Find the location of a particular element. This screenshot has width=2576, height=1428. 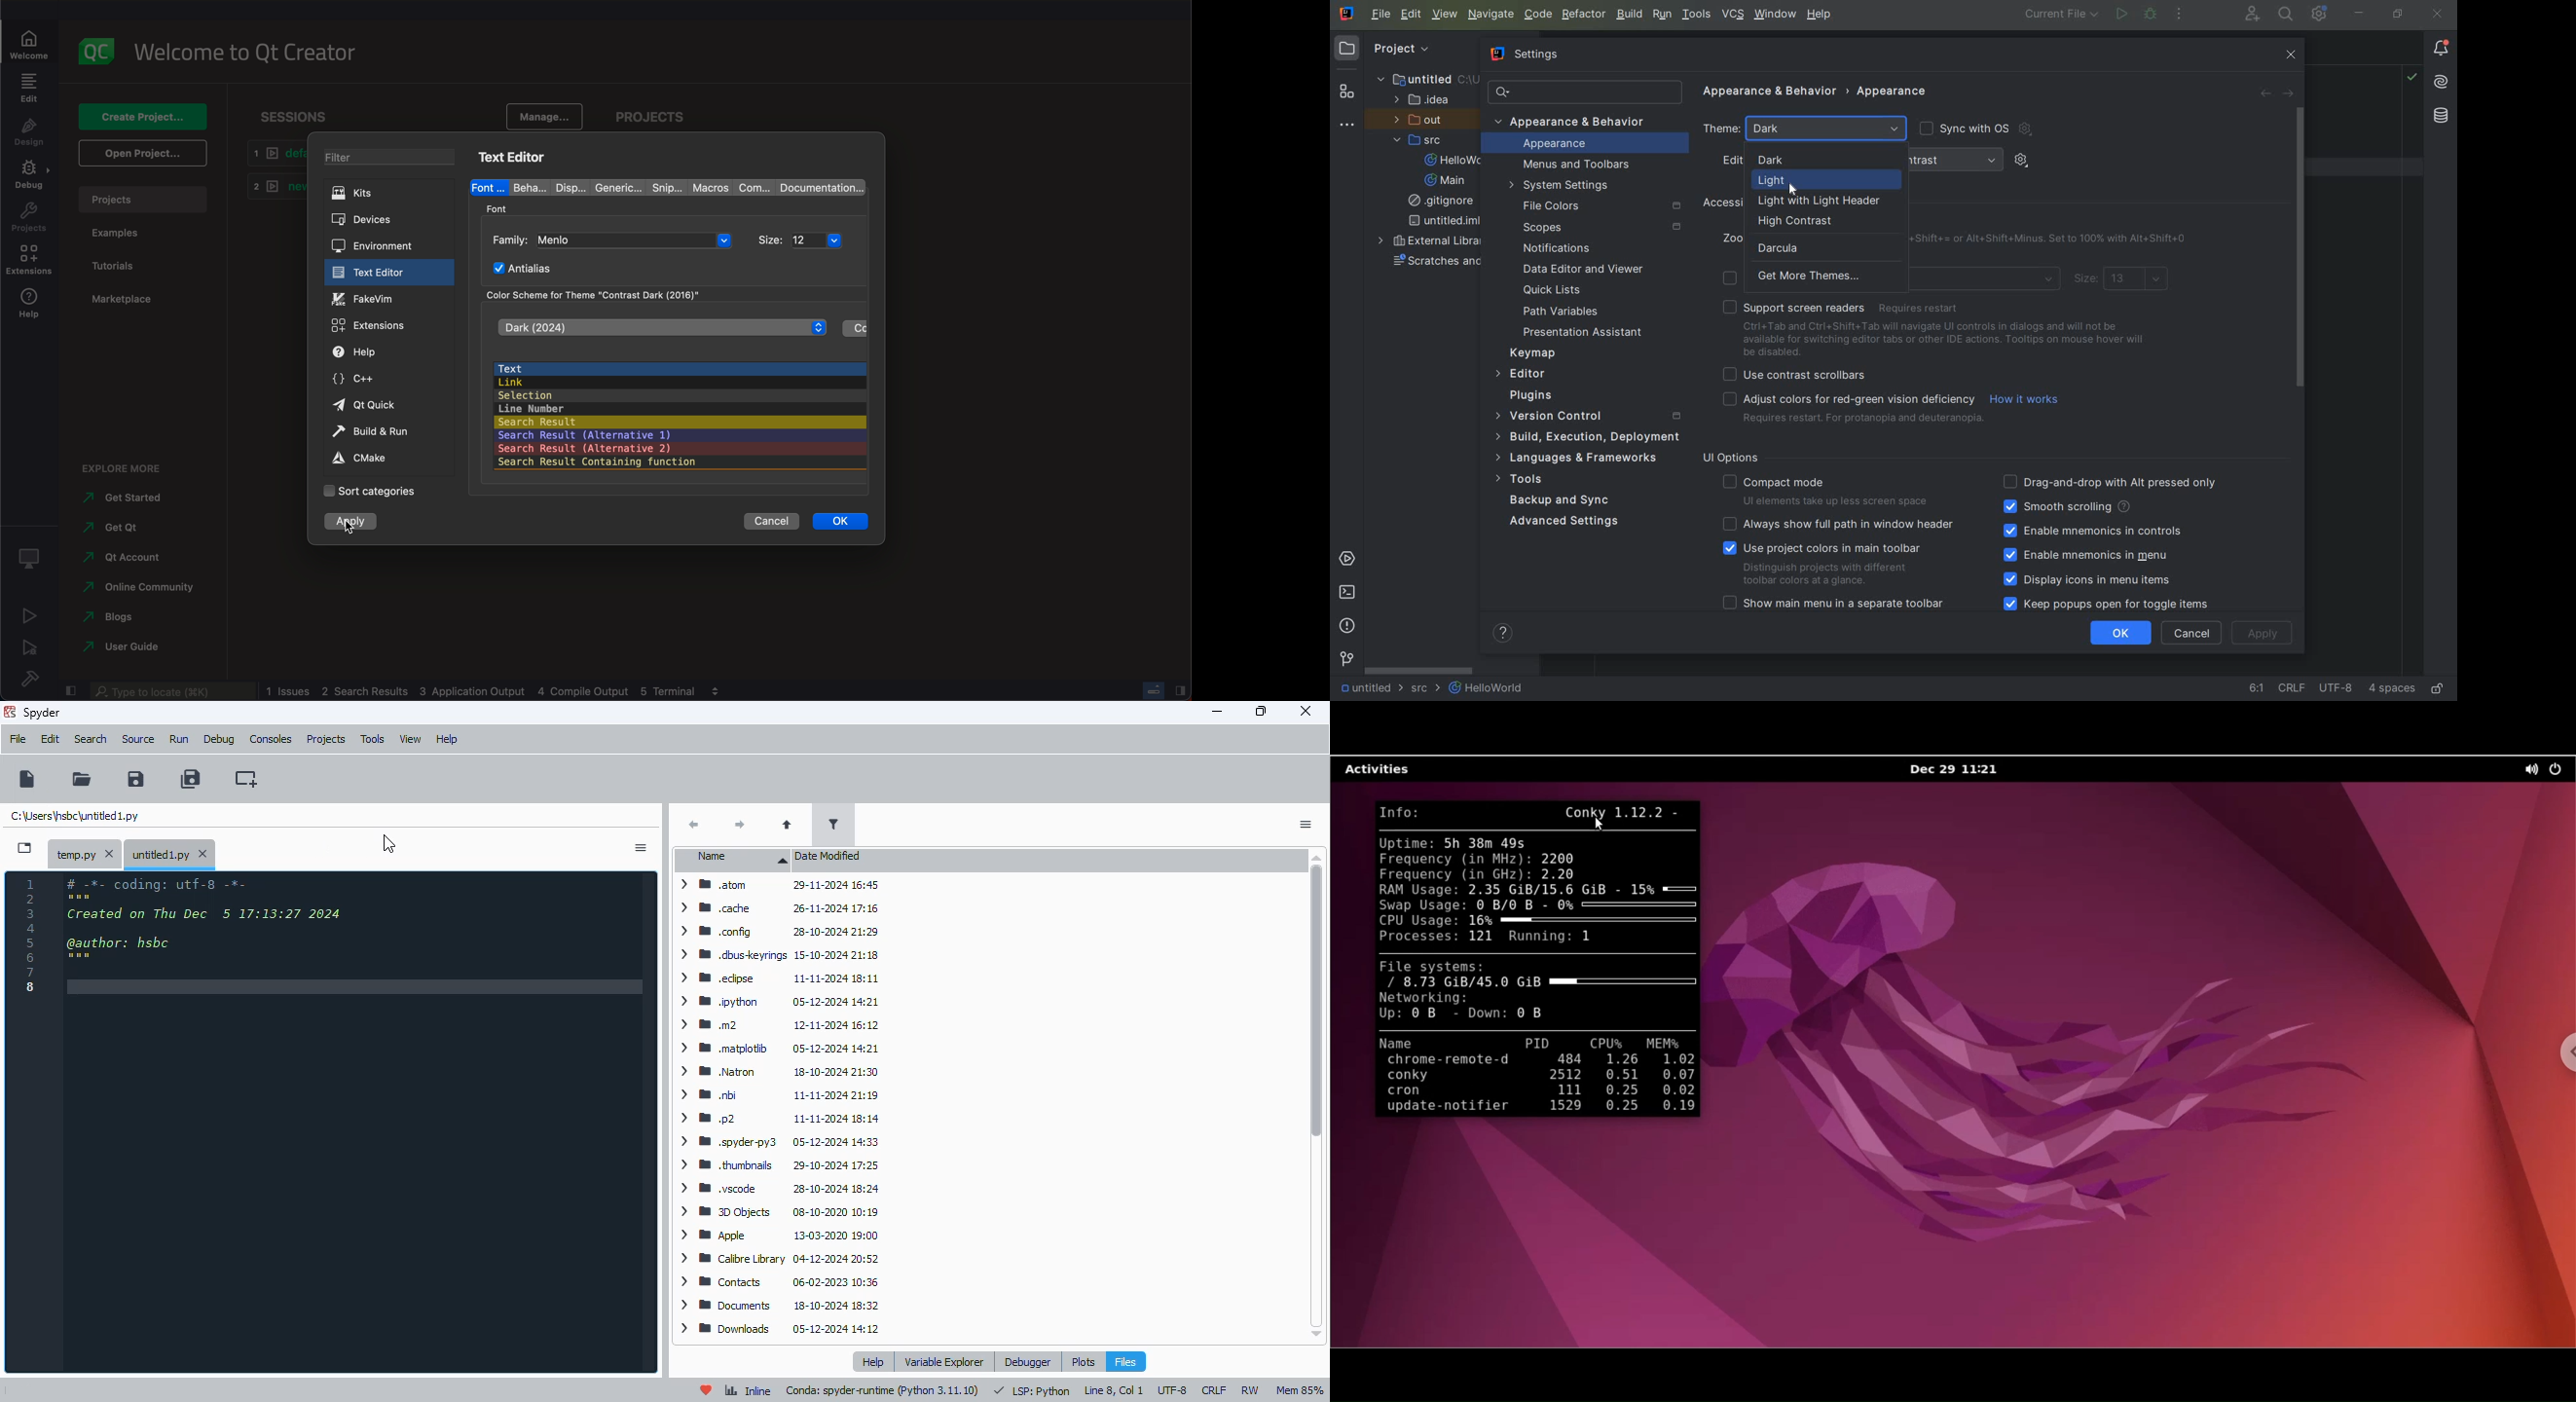

search is located at coordinates (172, 691).